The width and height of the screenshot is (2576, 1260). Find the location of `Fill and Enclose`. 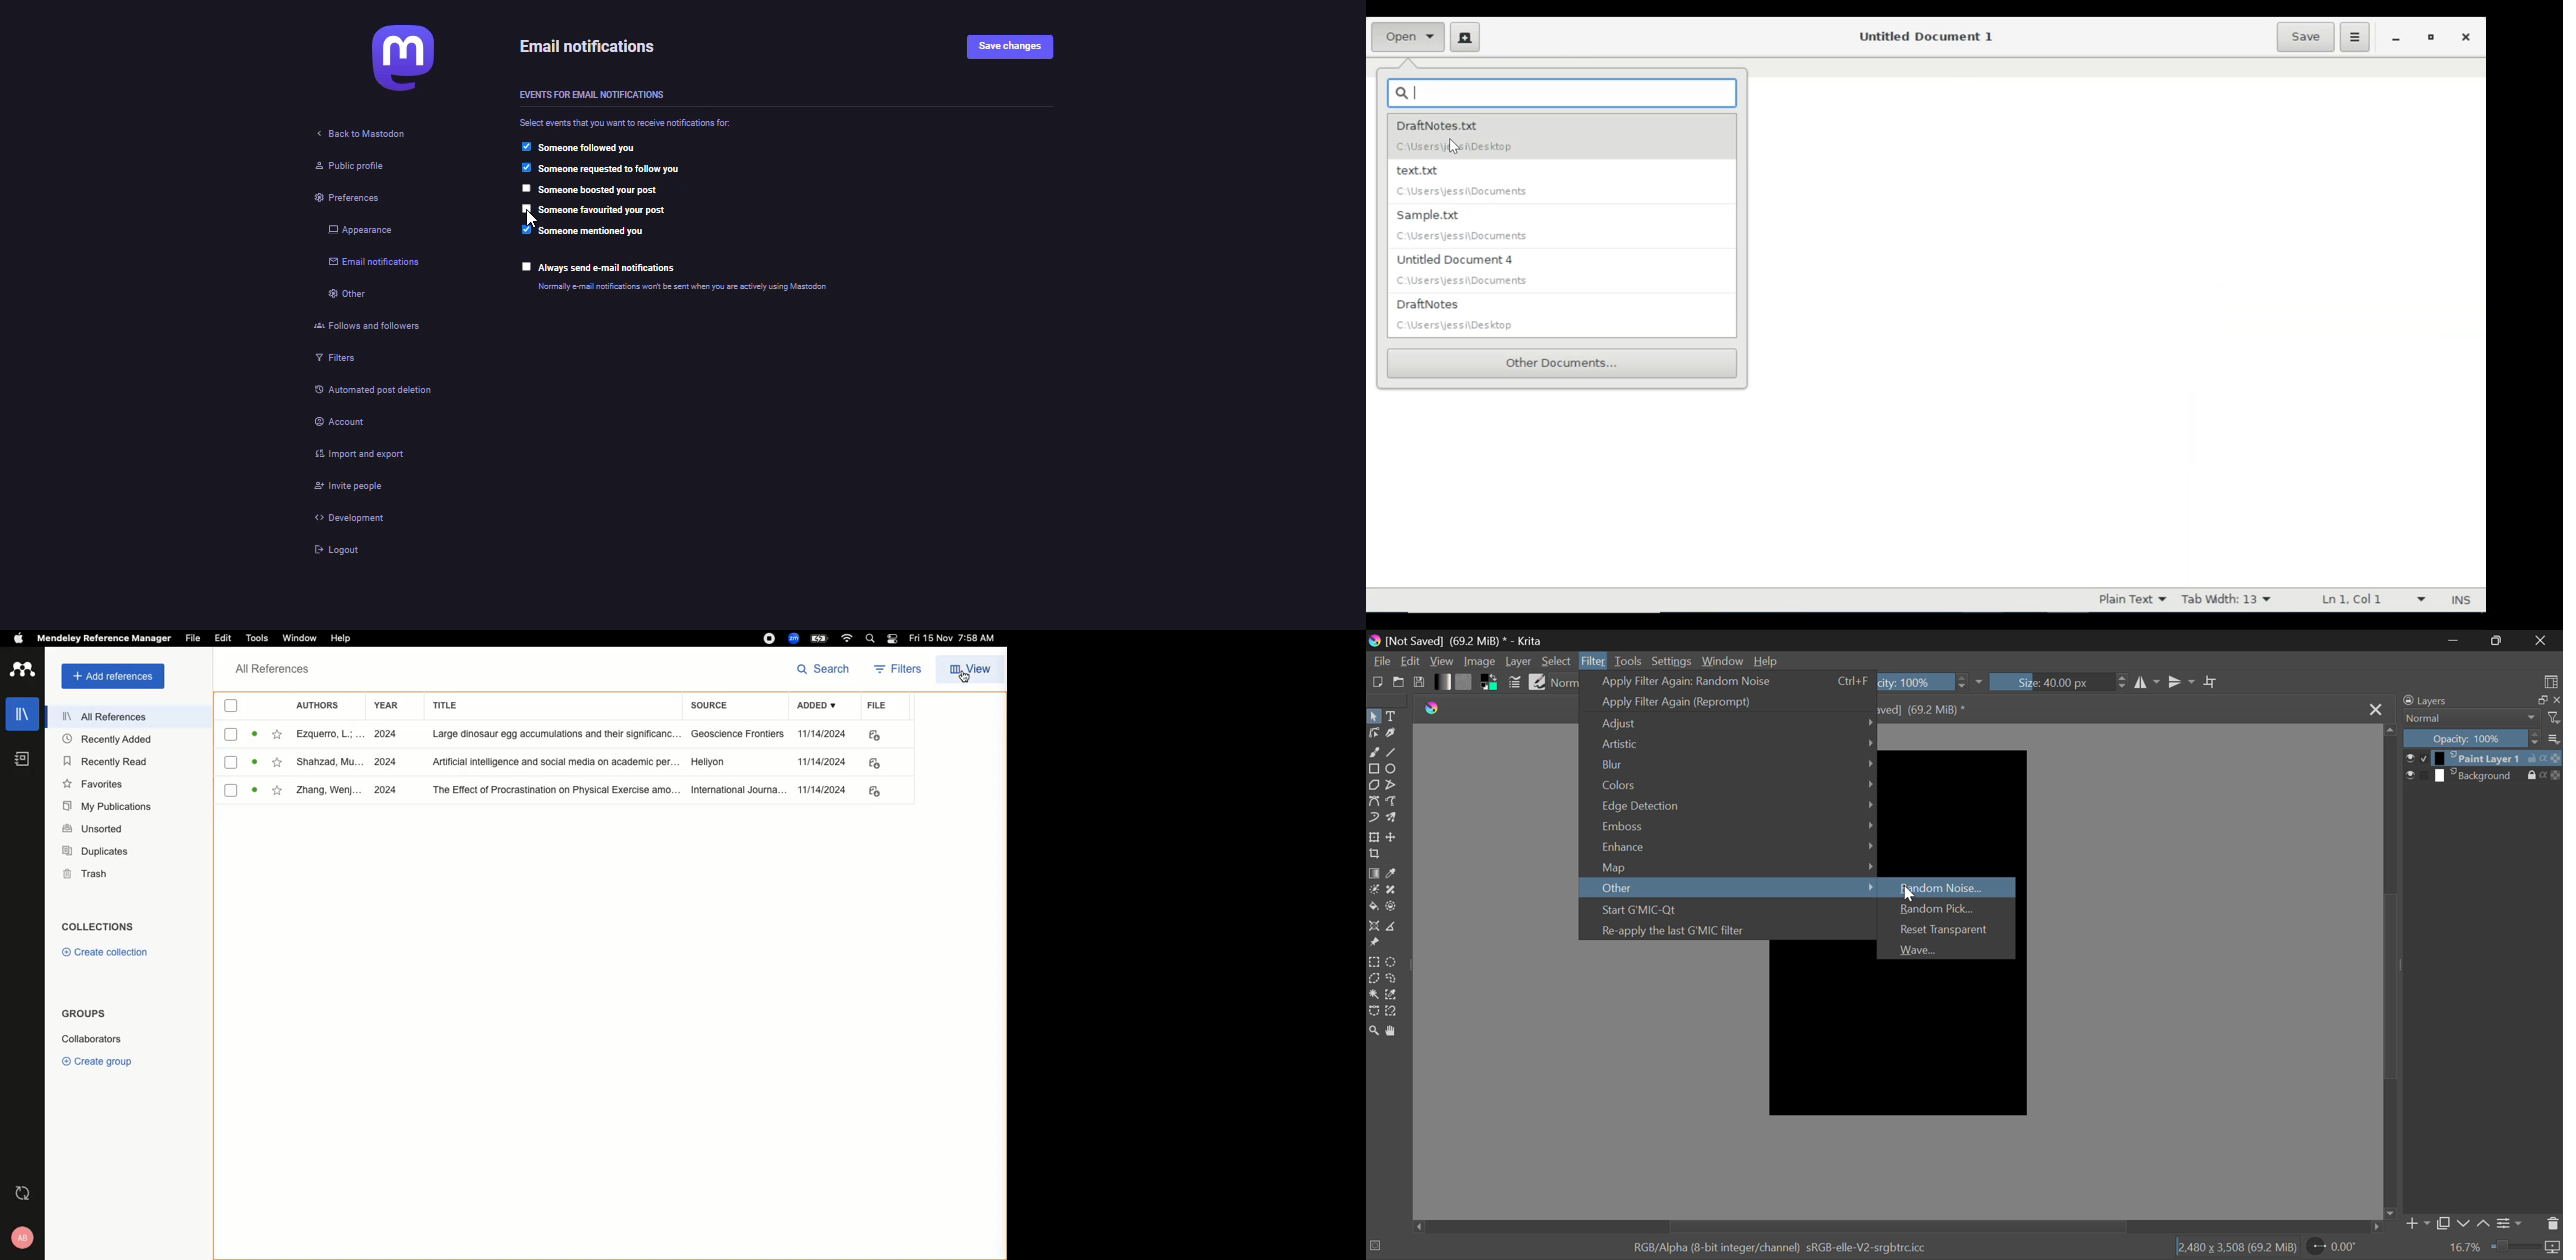

Fill and Enclose is located at coordinates (1392, 906).